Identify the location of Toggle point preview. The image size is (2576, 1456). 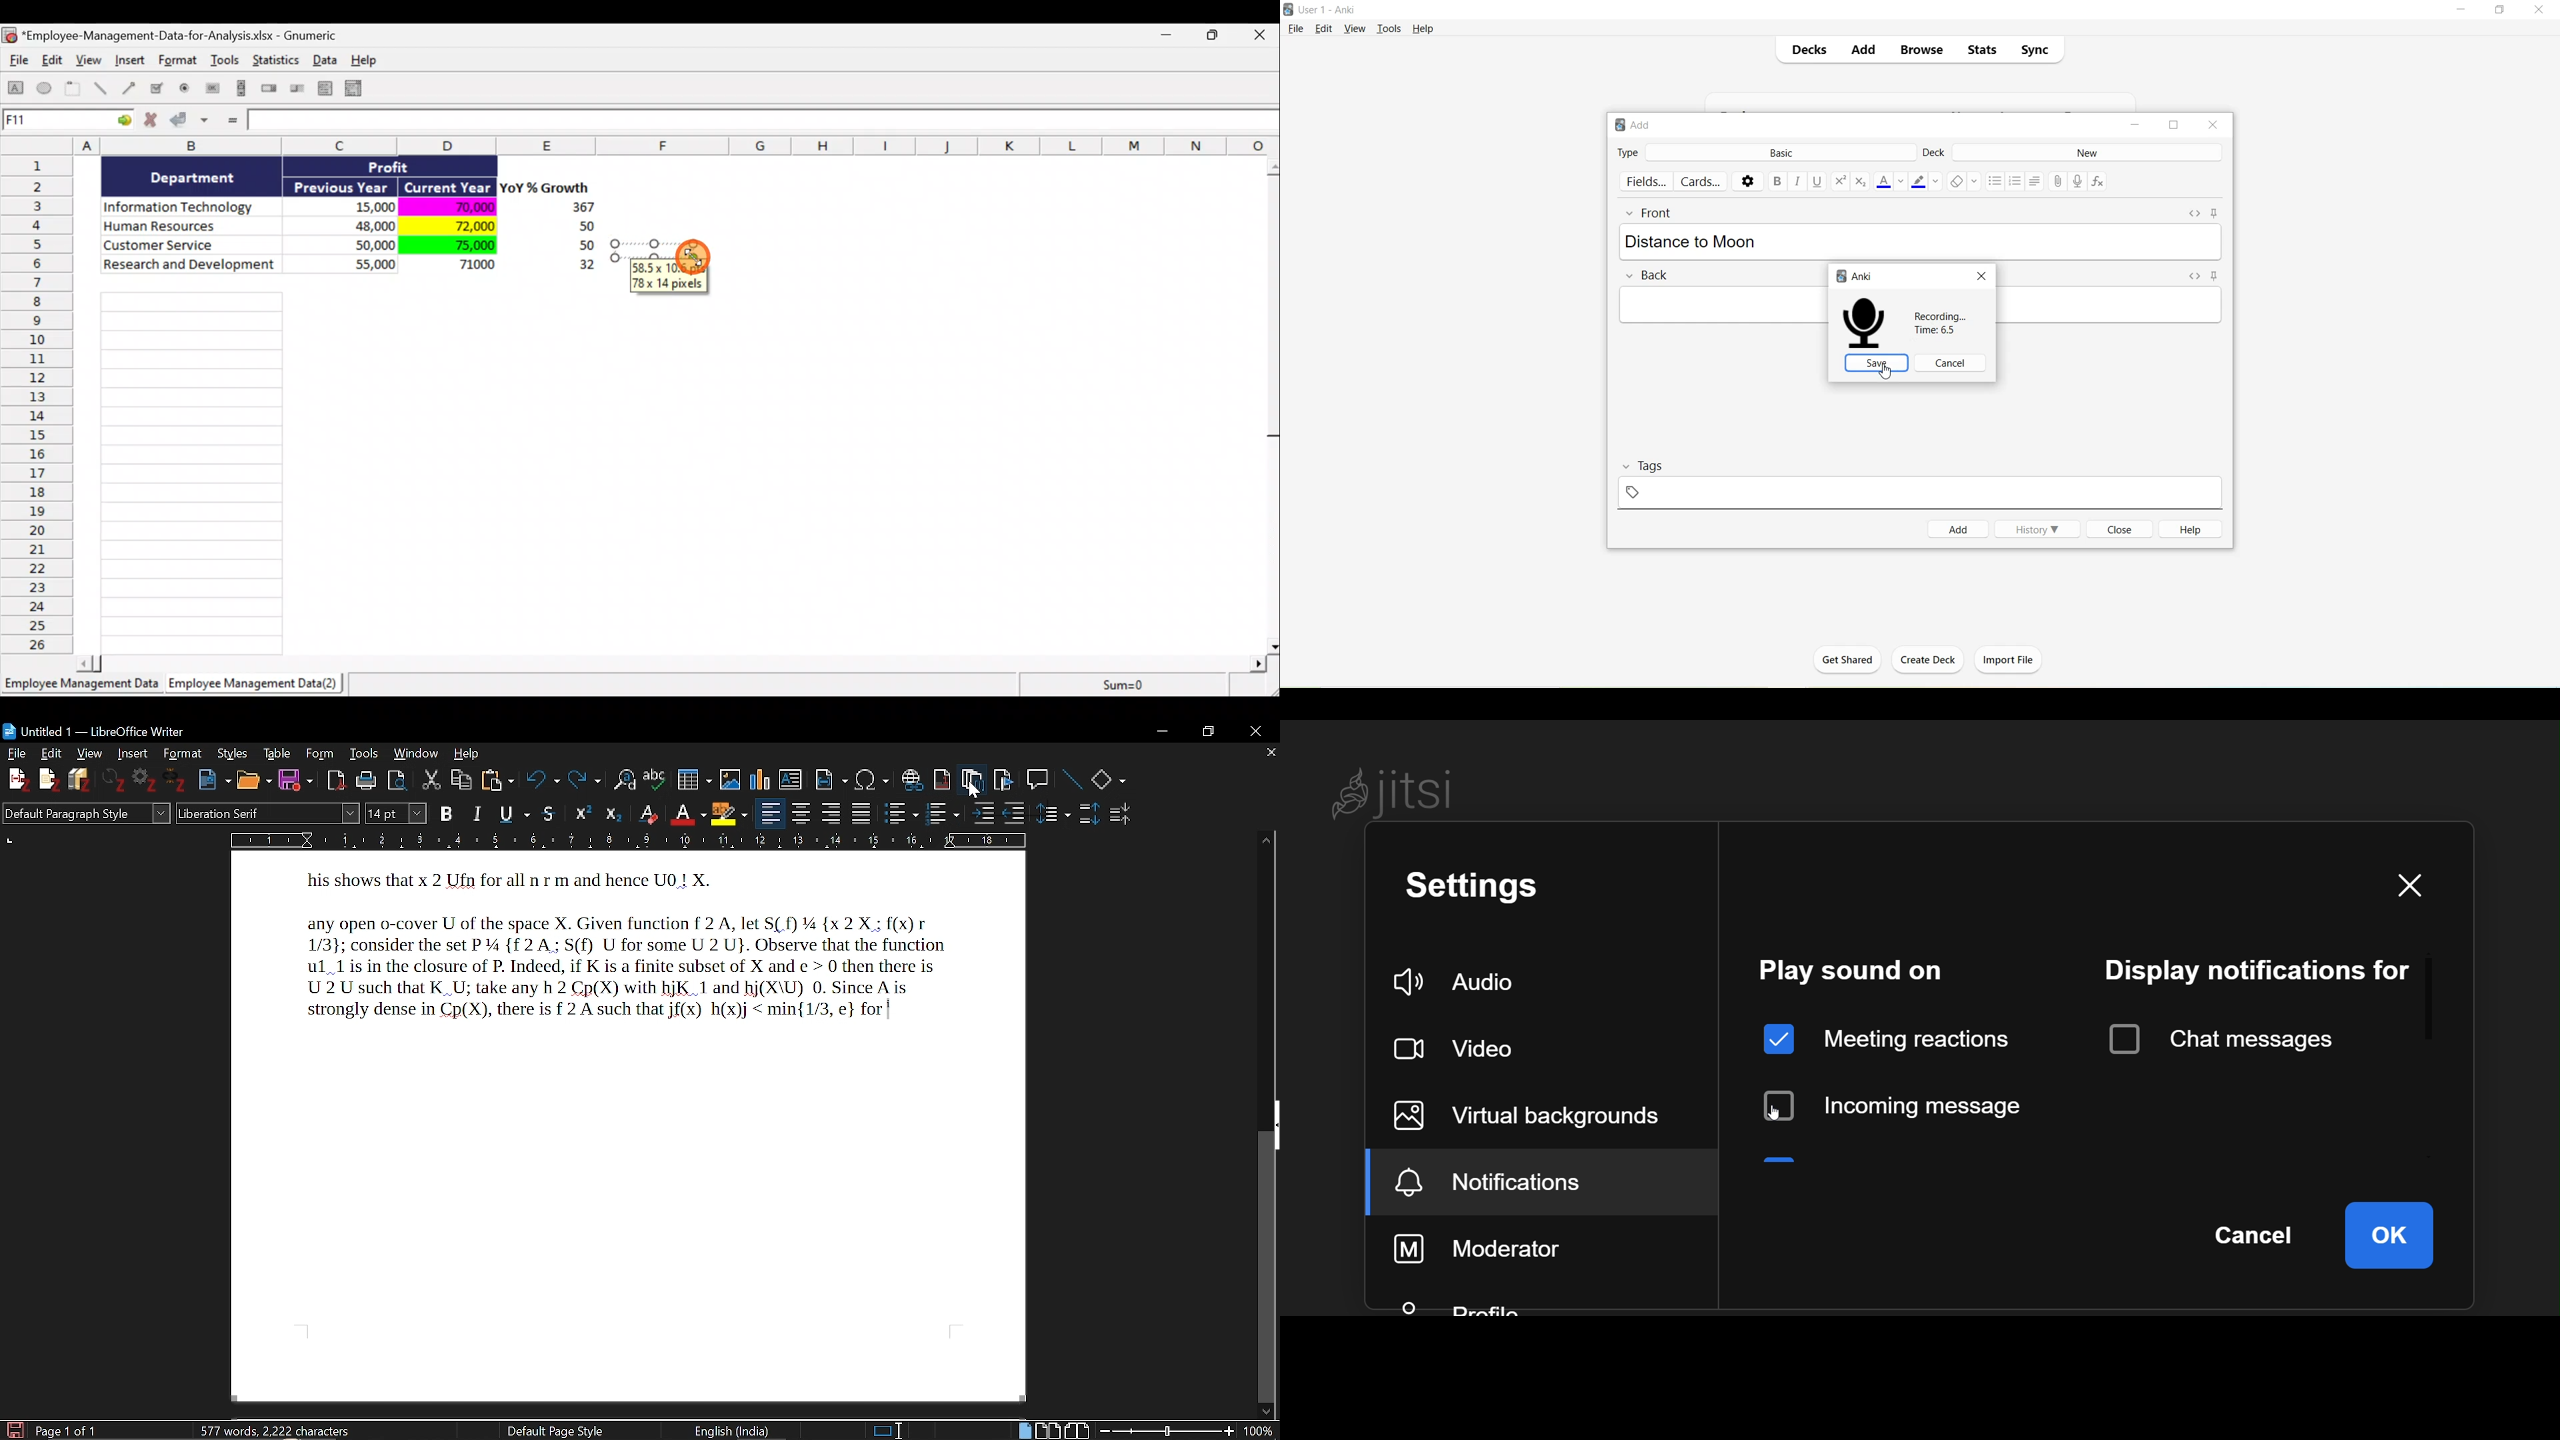
(398, 780).